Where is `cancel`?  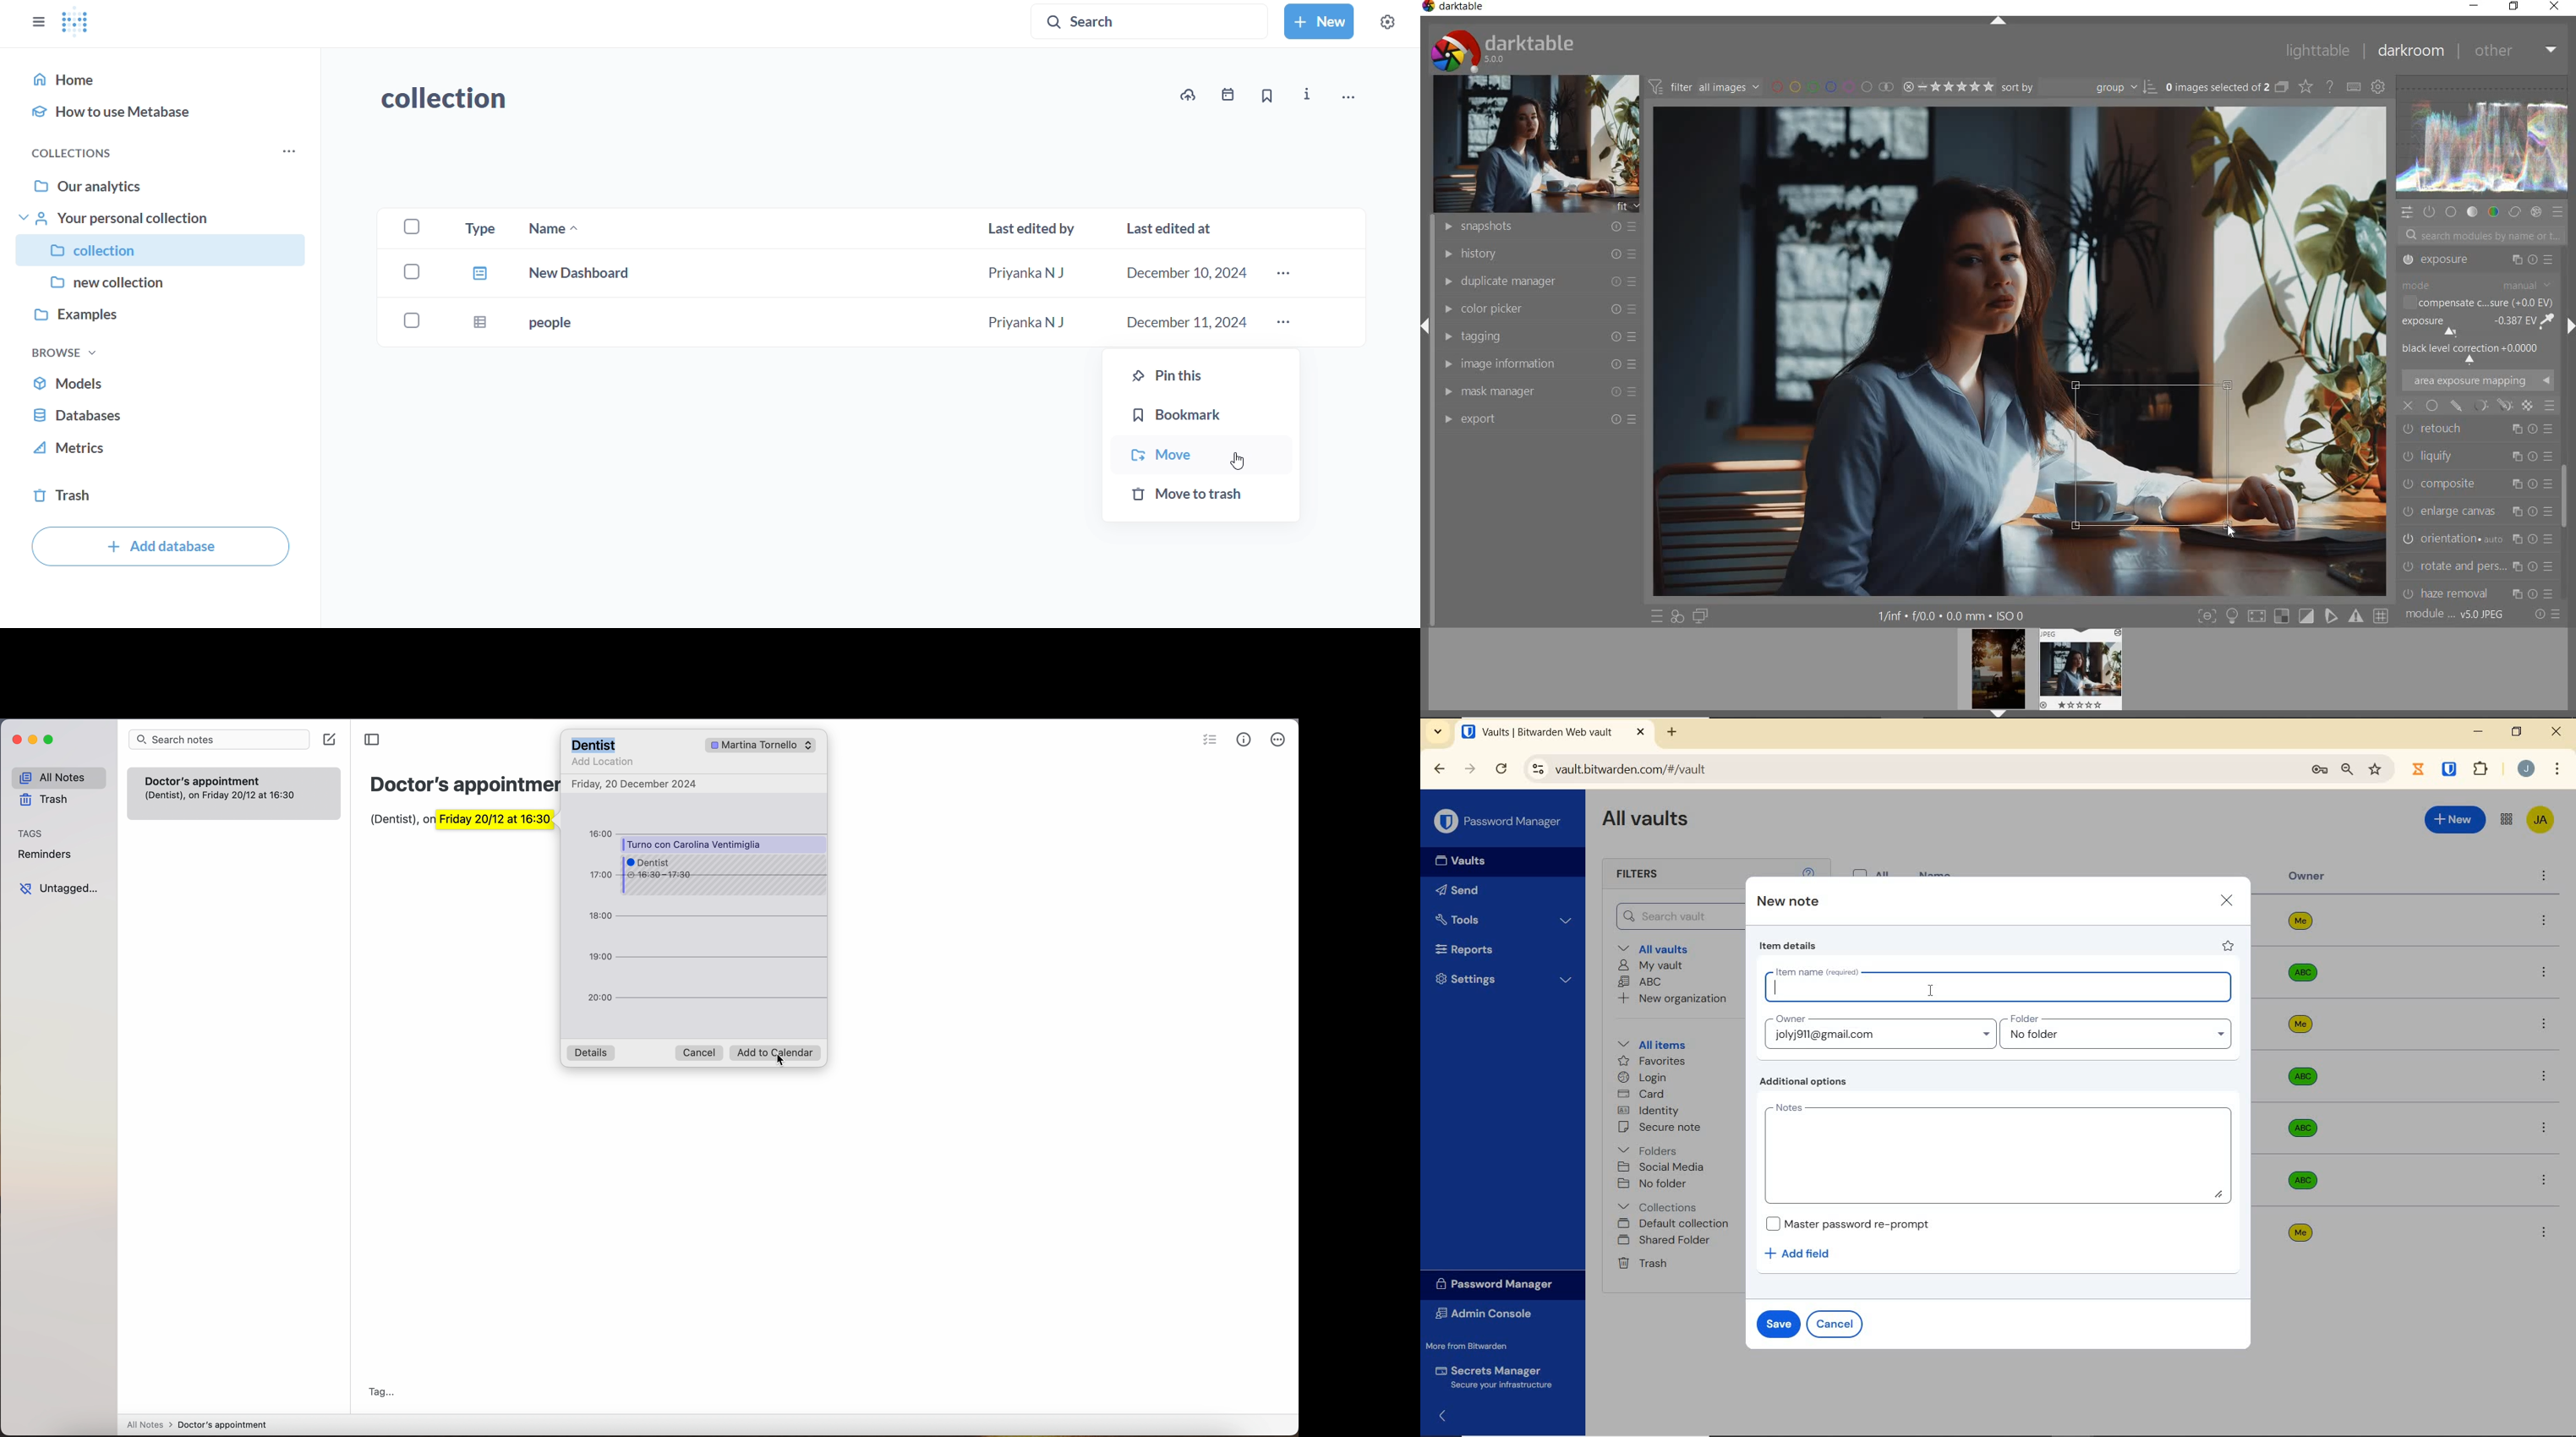 cancel is located at coordinates (1837, 1323).